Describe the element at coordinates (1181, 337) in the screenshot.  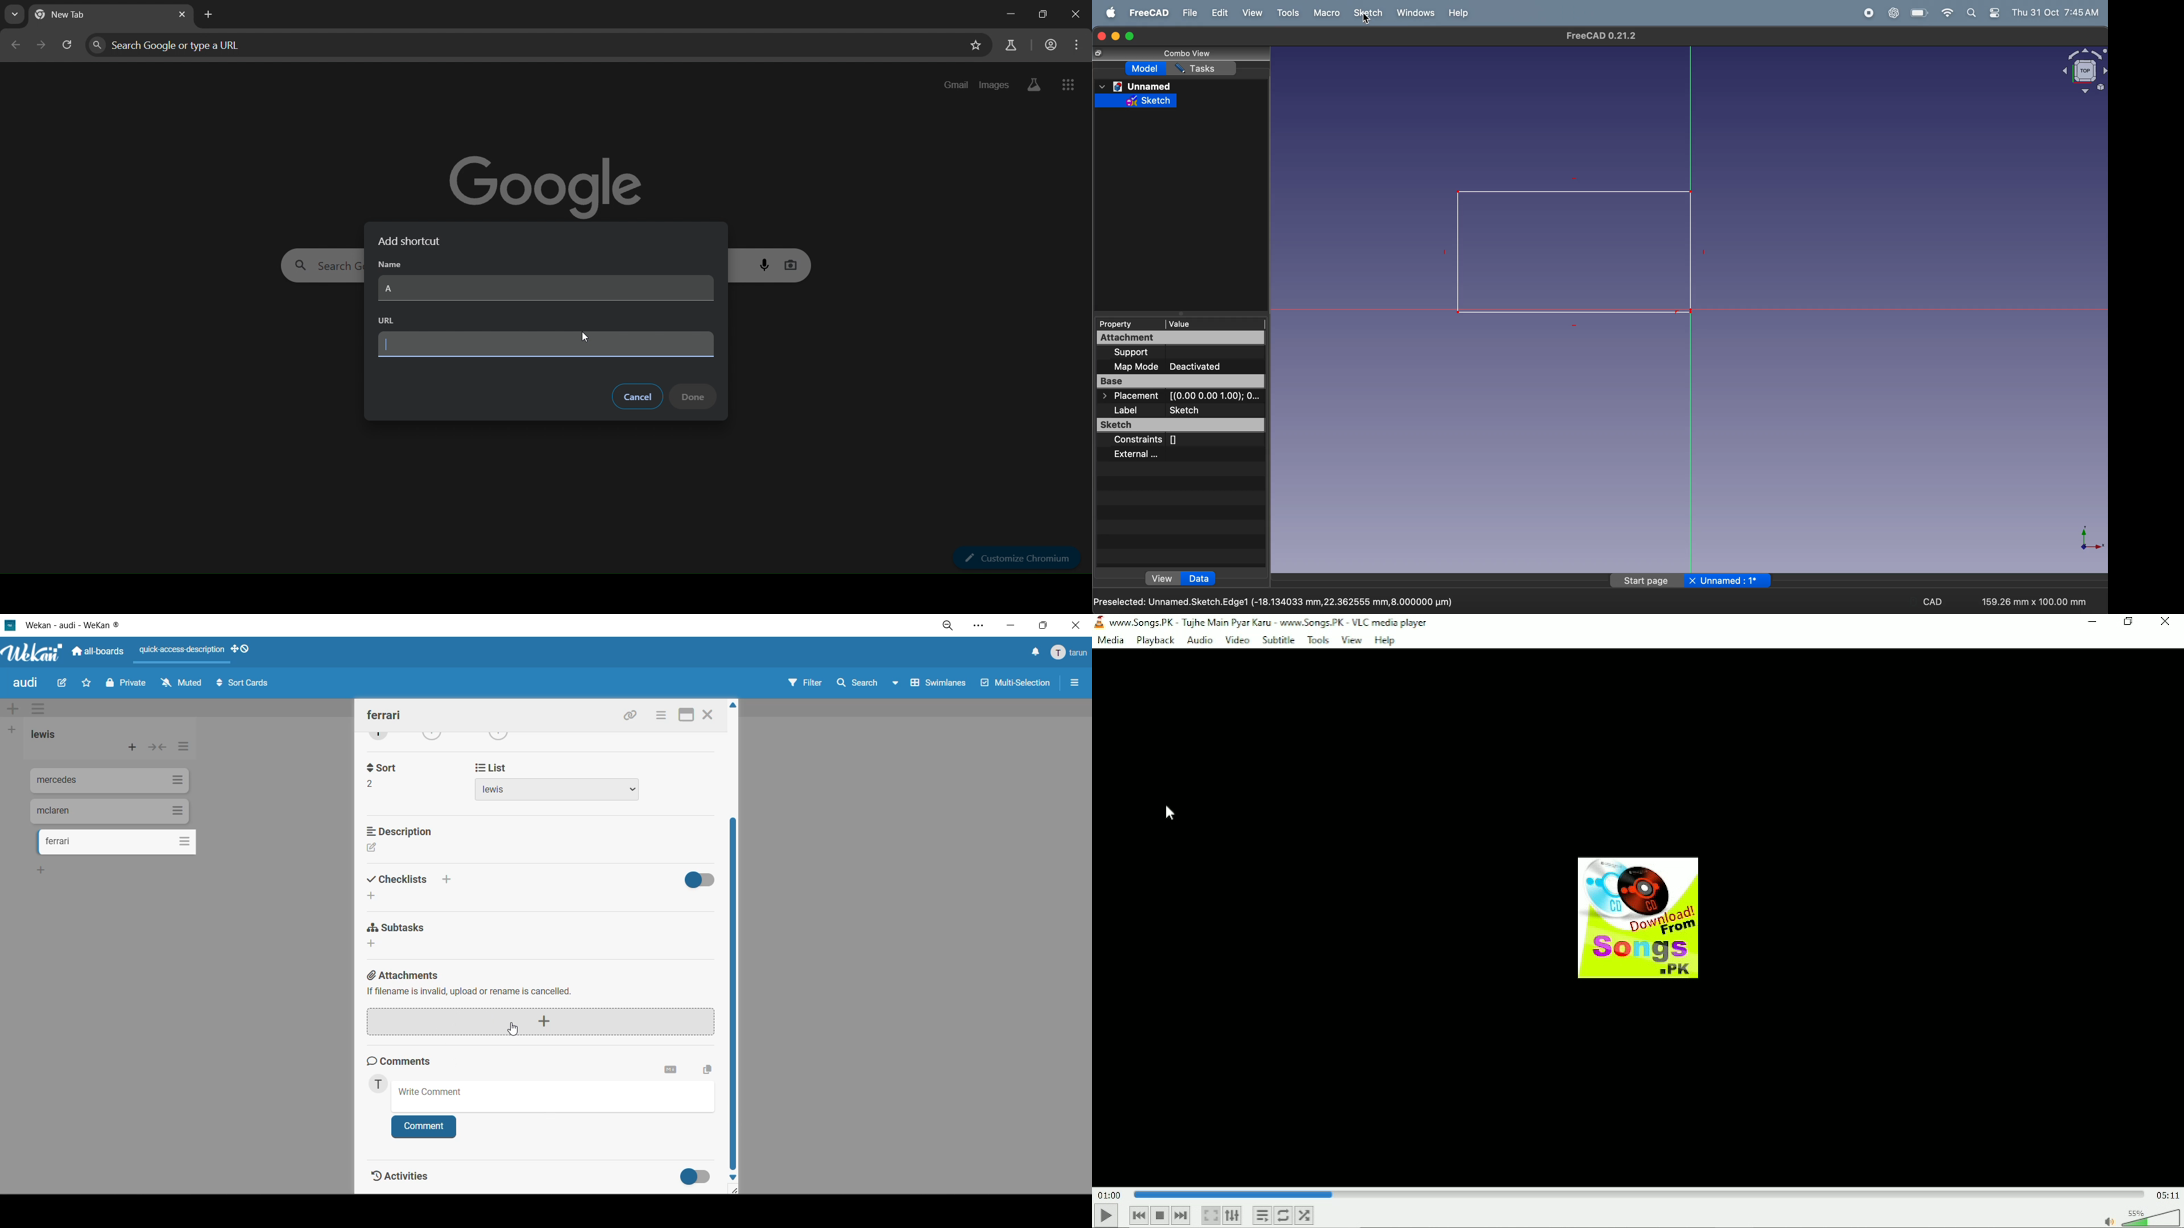
I see `attachment` at that location.